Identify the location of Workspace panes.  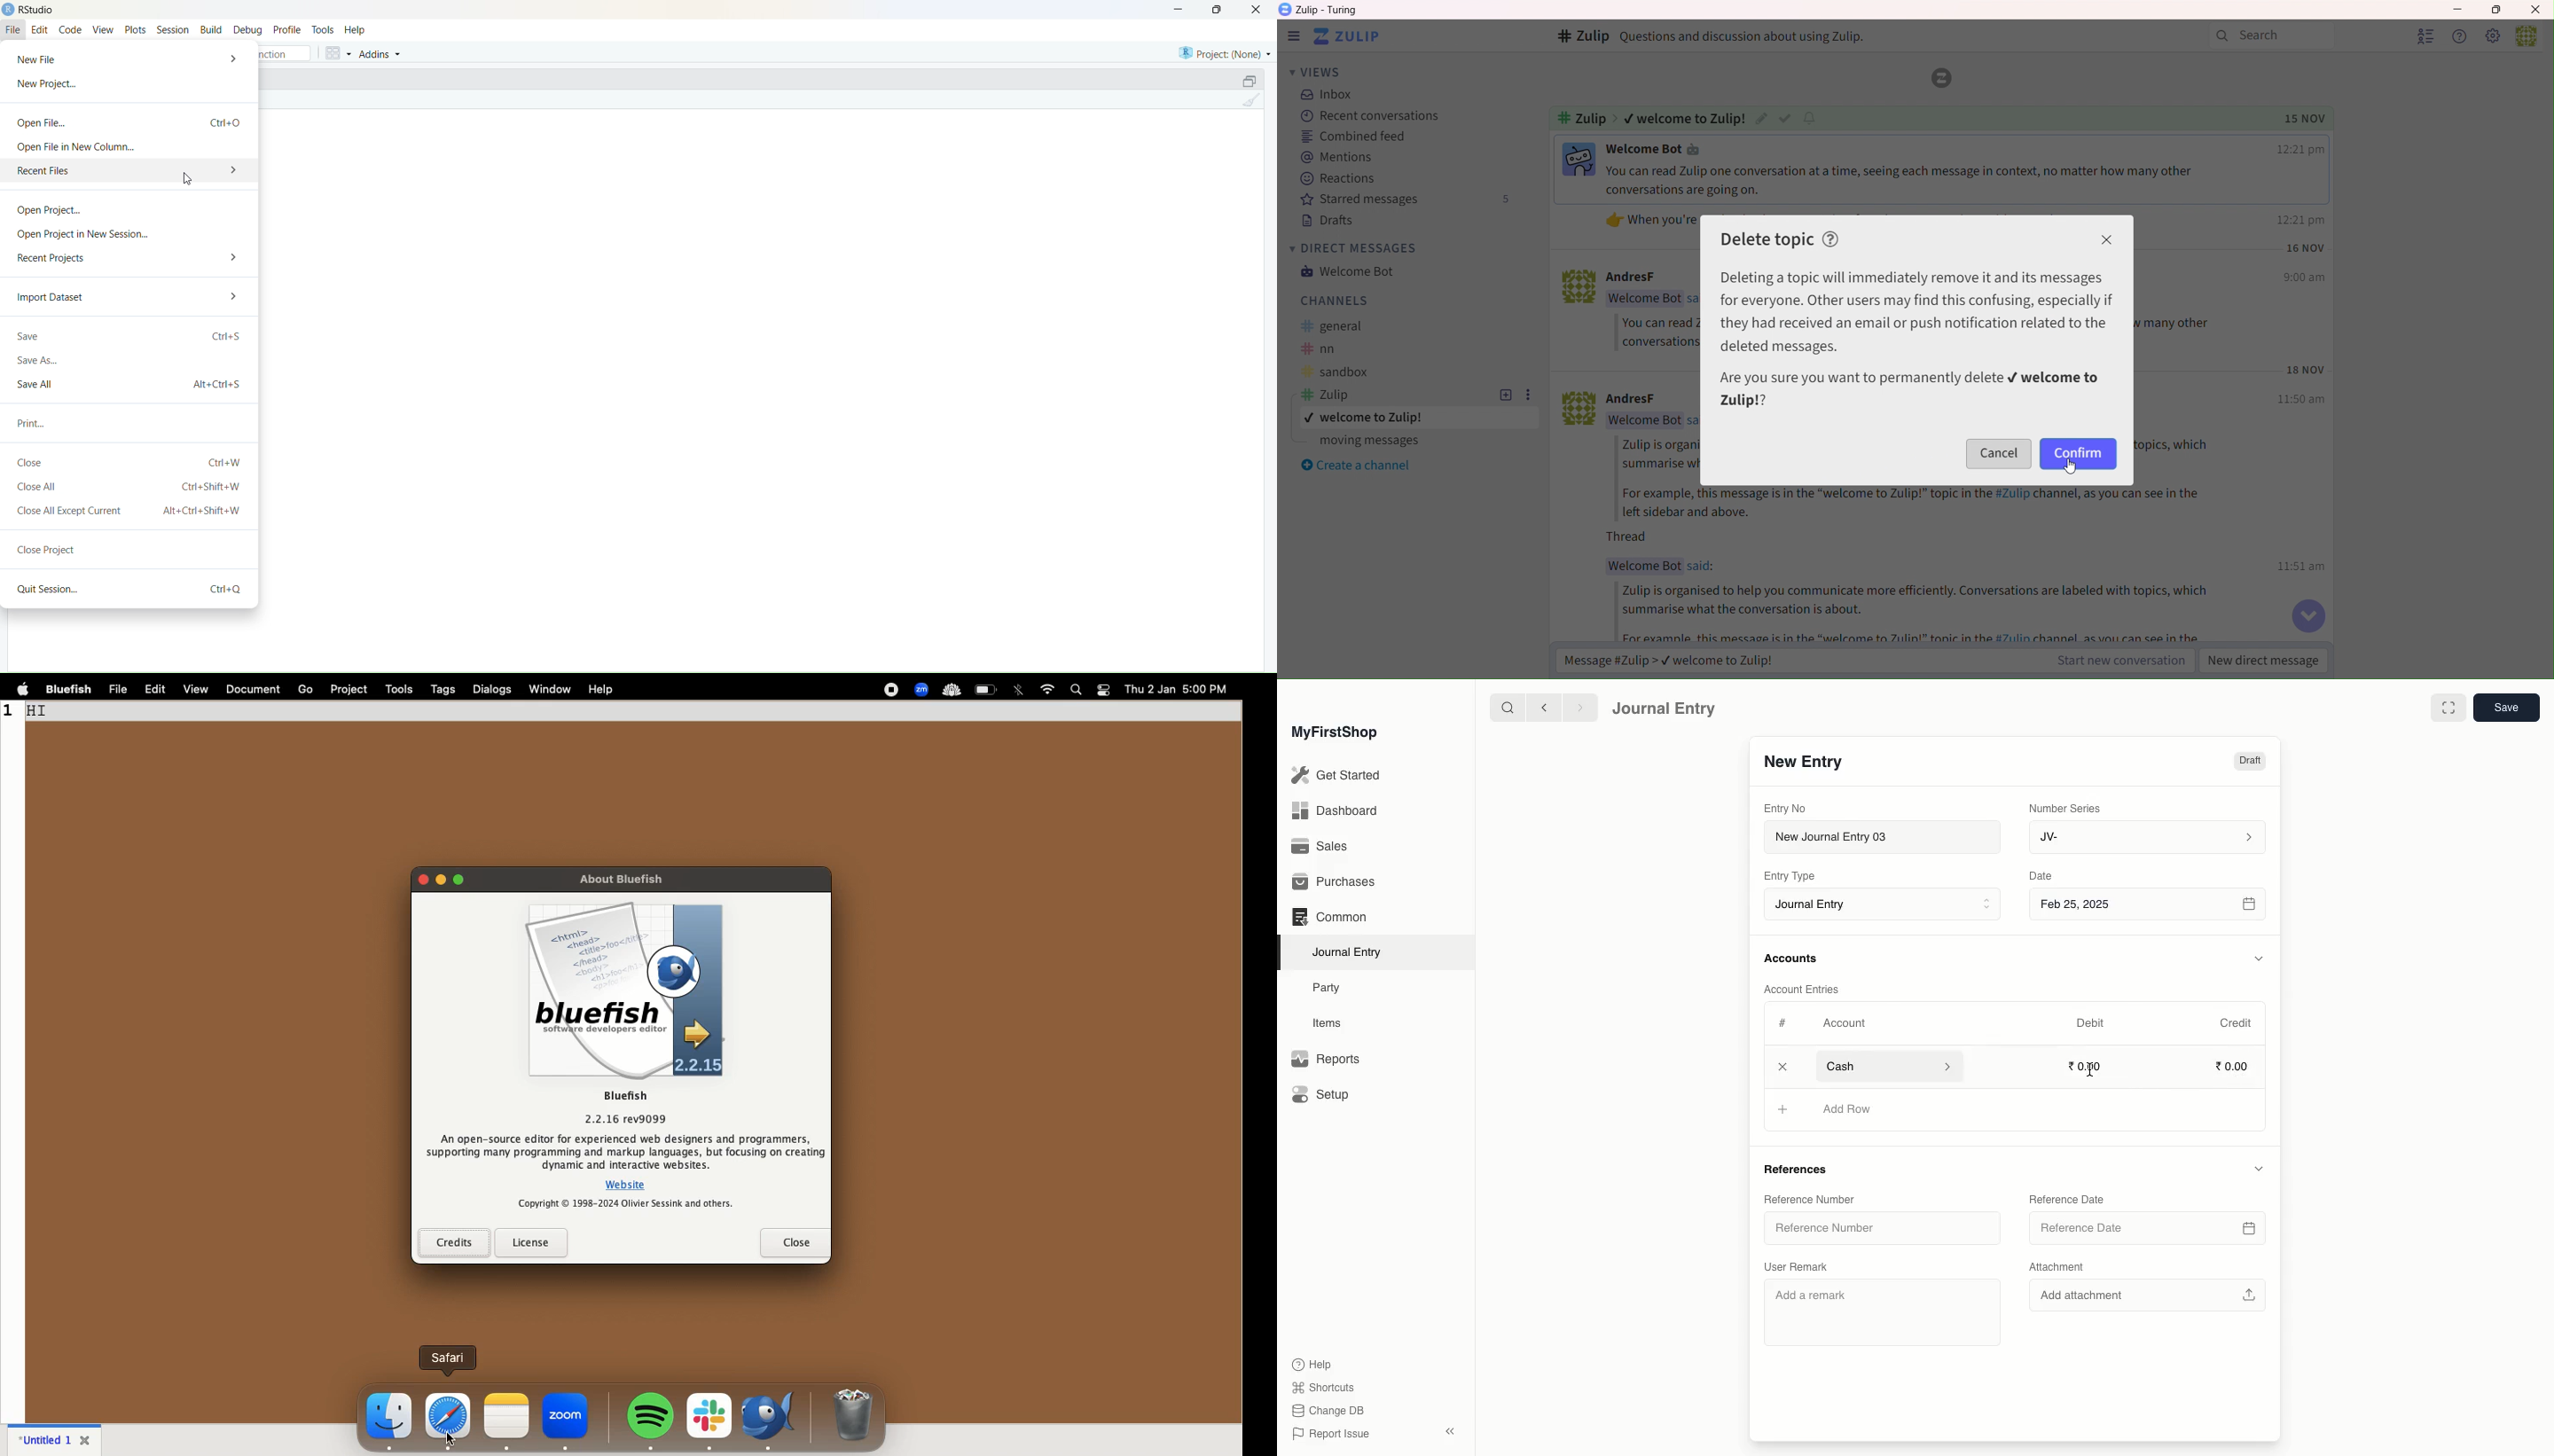
(337, 53).